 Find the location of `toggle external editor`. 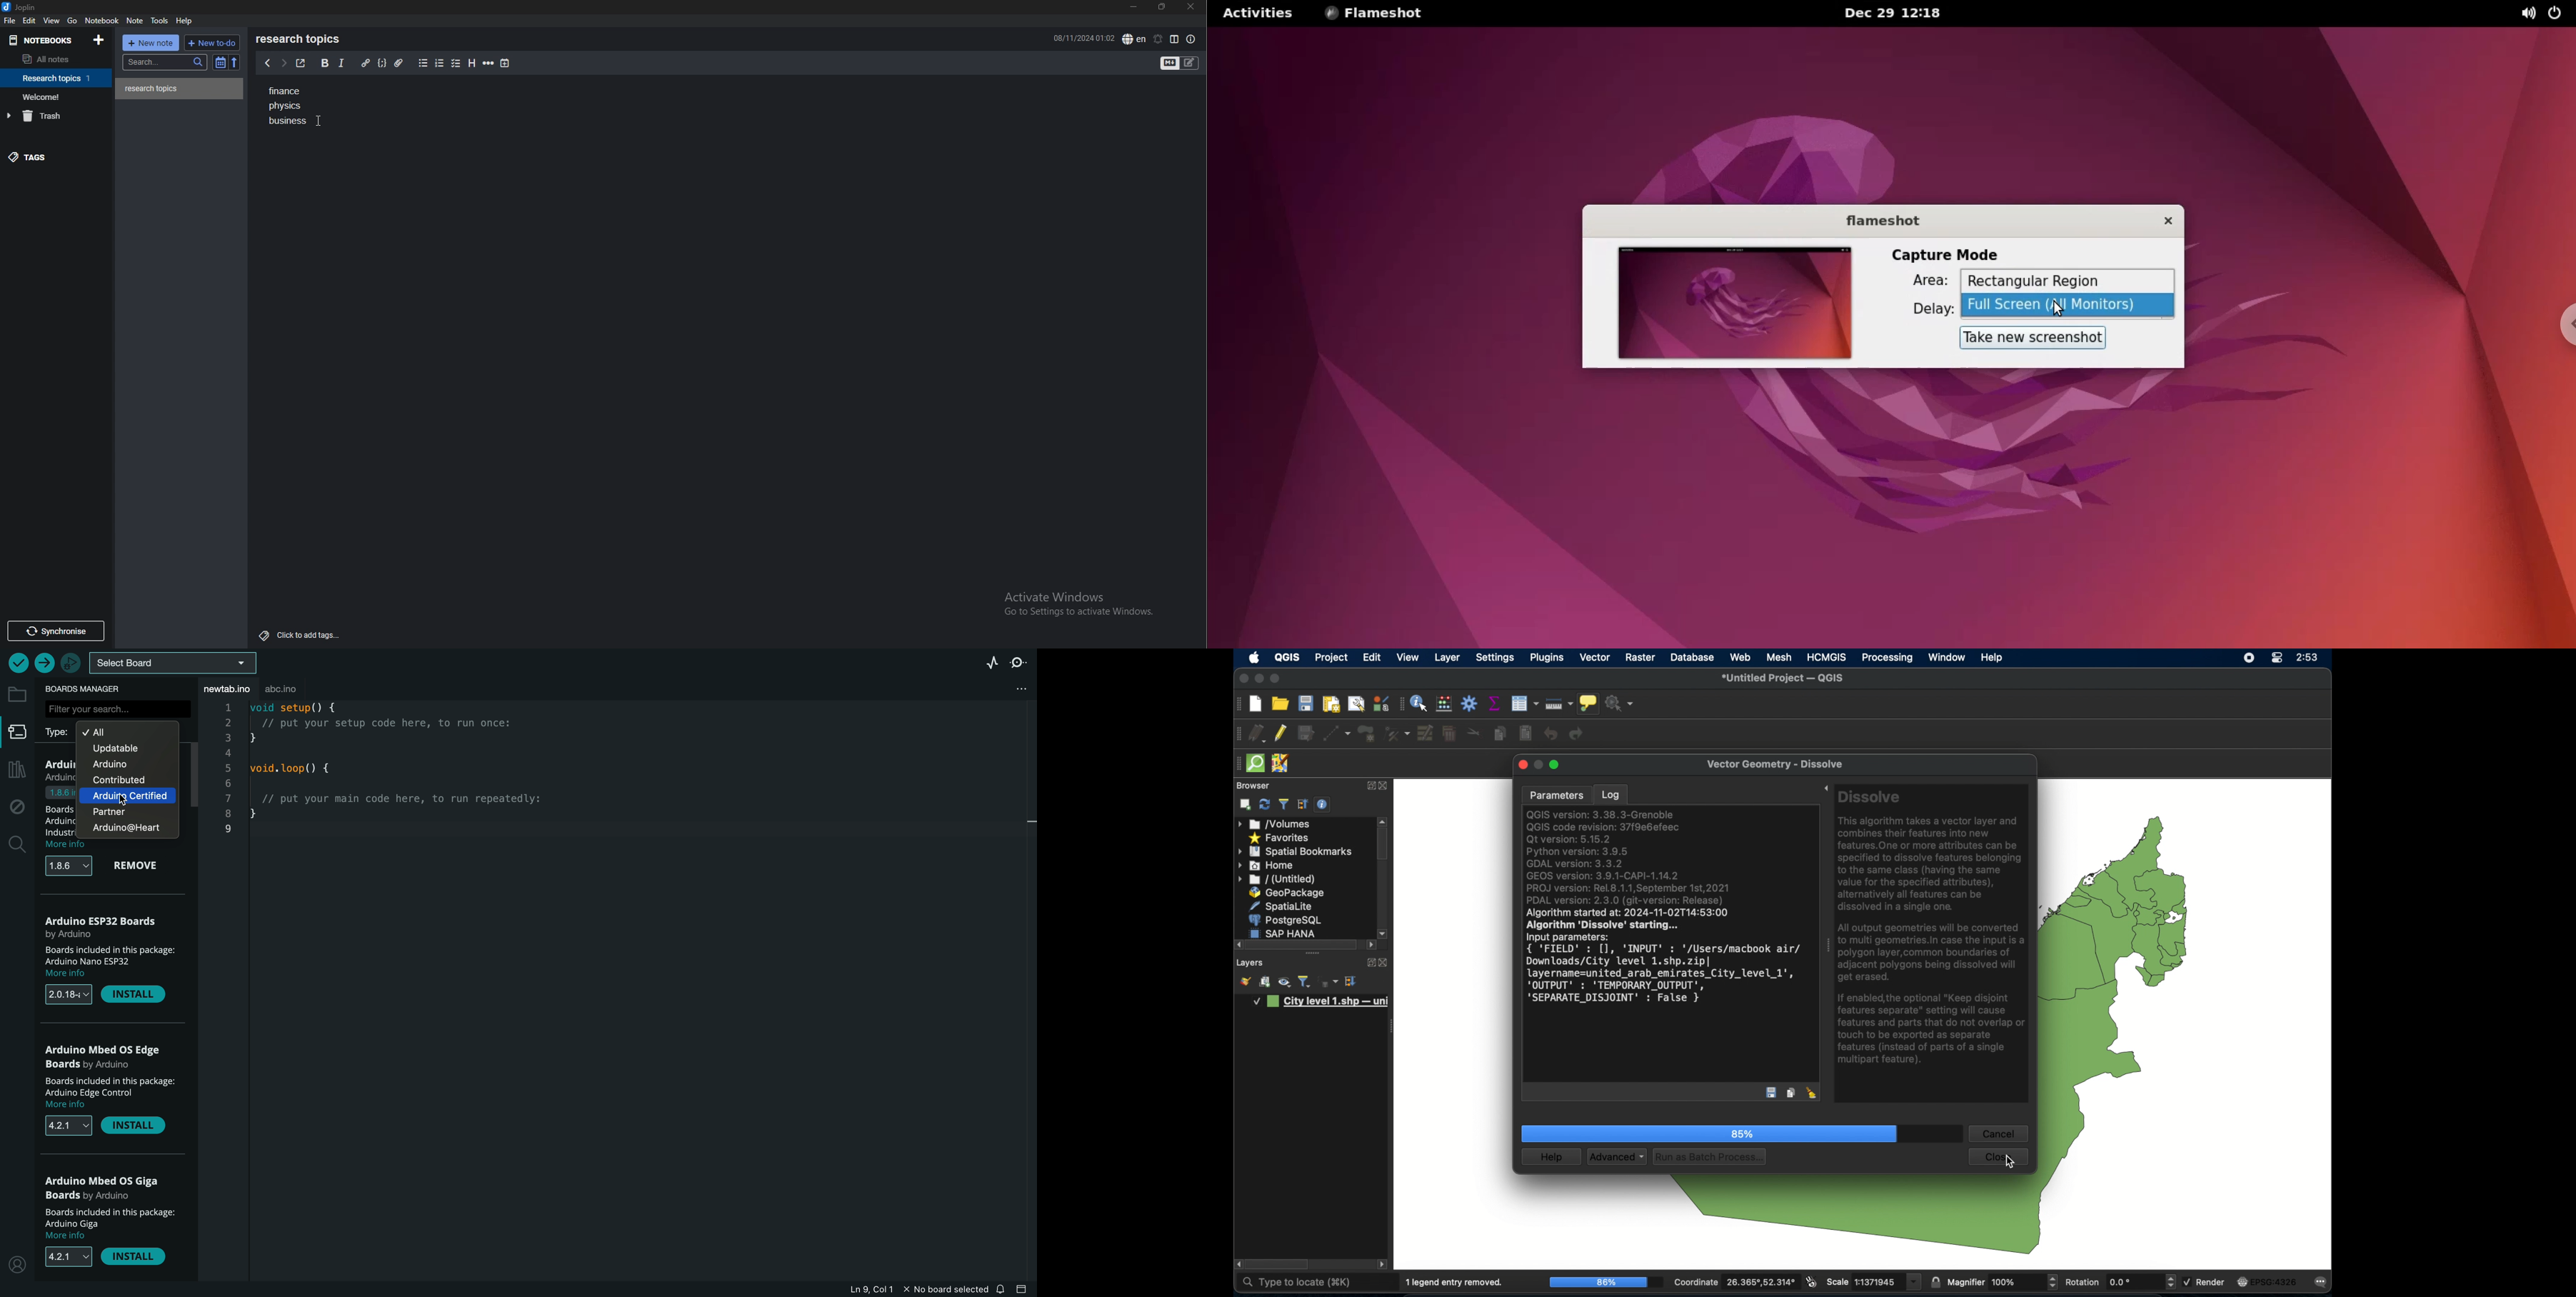

toggle external editor is located at coordinates (300, 63).